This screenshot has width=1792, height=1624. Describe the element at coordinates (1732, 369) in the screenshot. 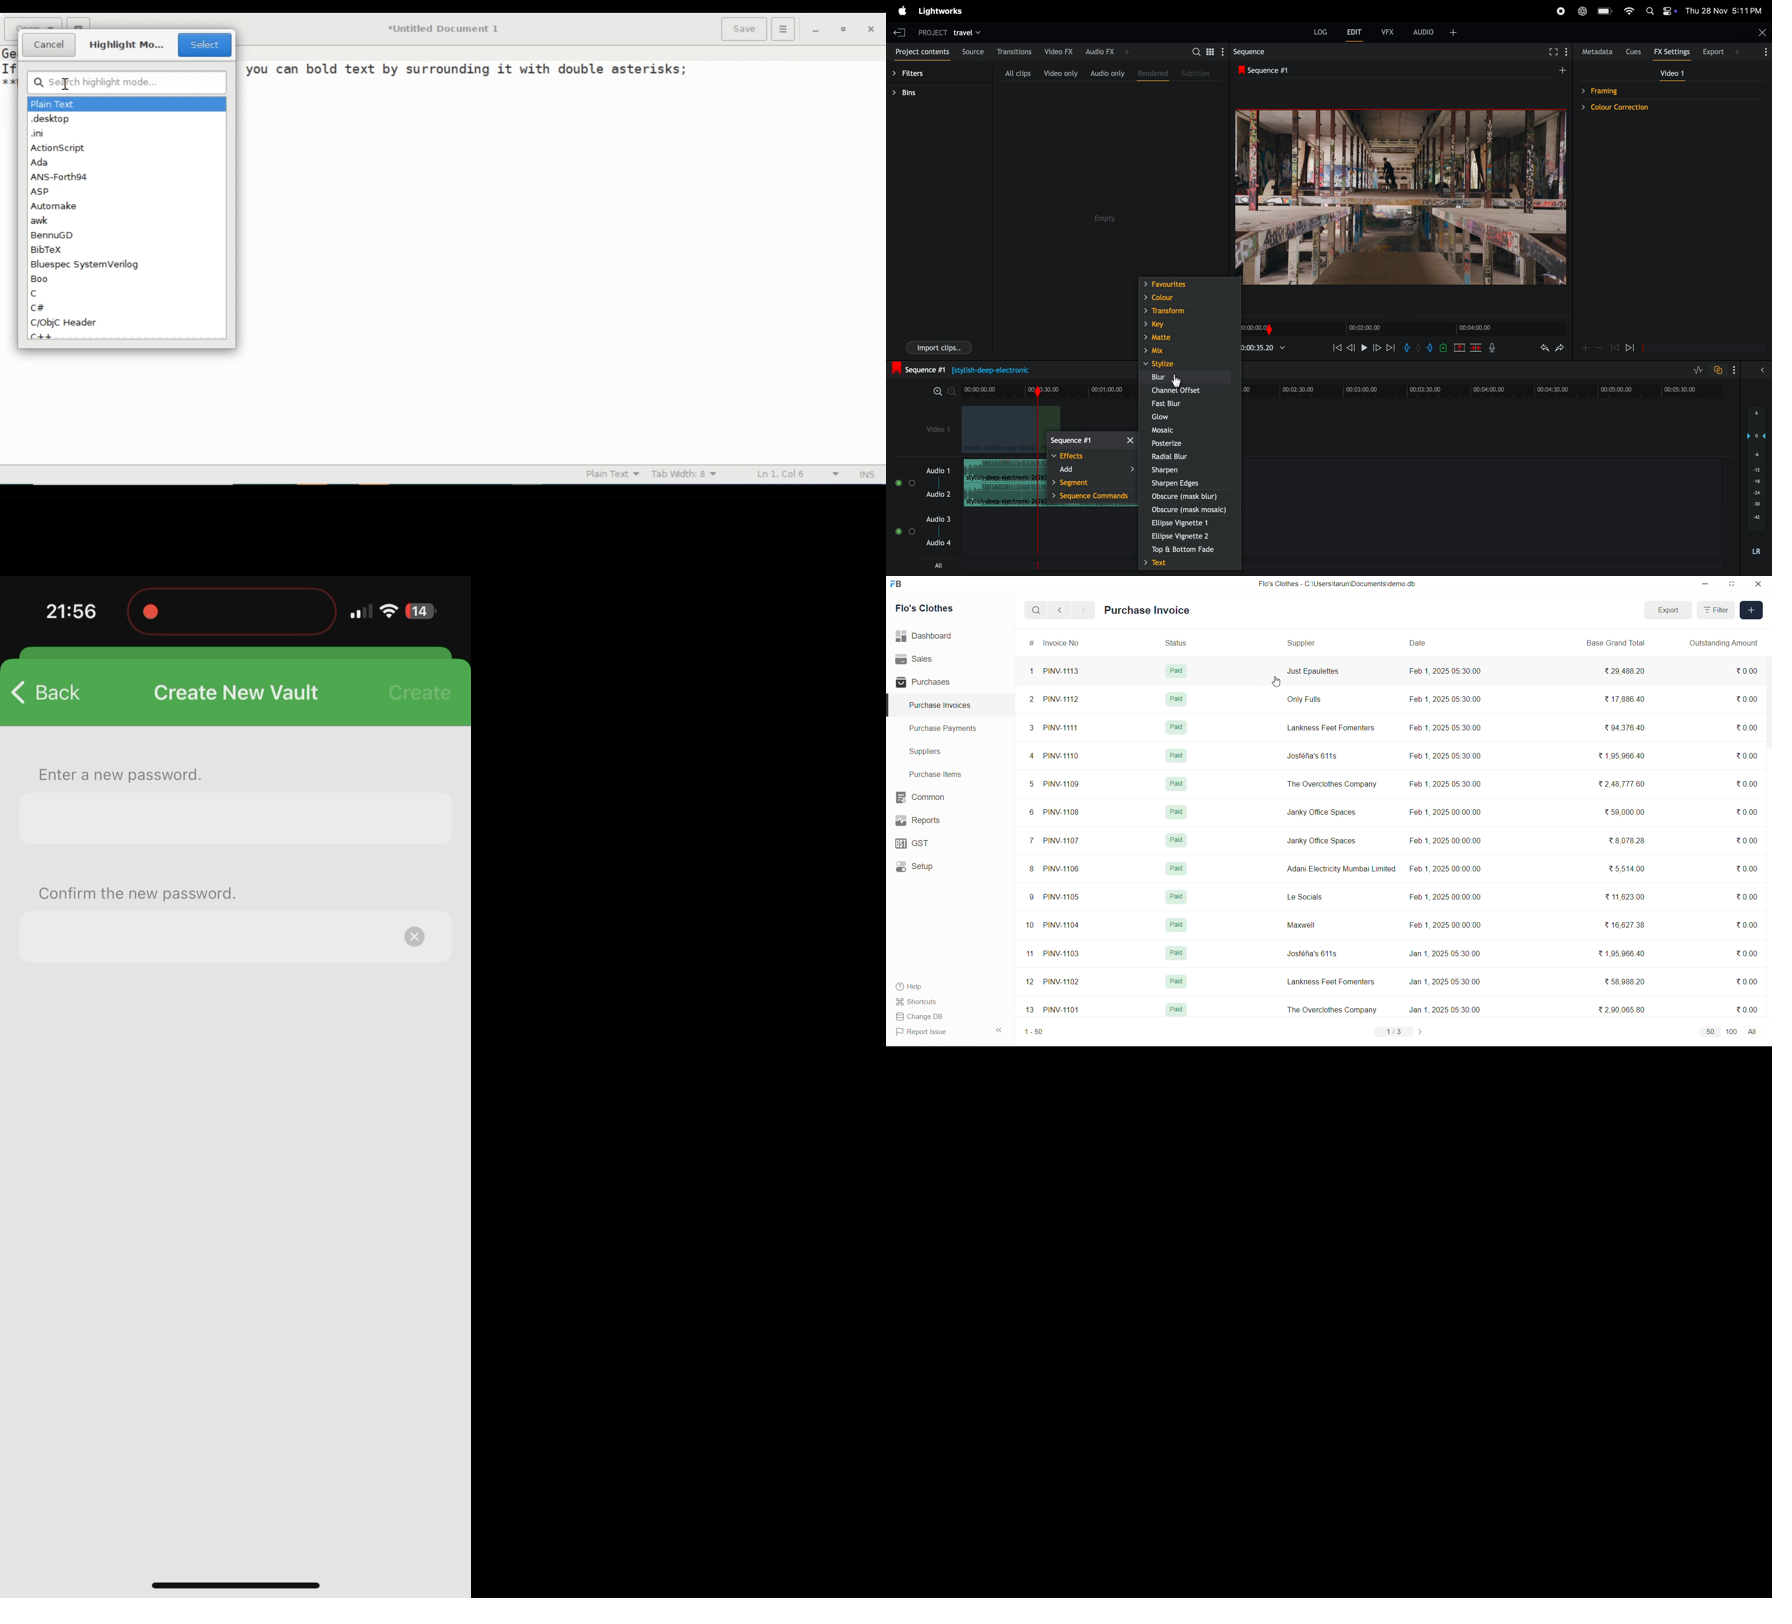

I see `options` at that location.